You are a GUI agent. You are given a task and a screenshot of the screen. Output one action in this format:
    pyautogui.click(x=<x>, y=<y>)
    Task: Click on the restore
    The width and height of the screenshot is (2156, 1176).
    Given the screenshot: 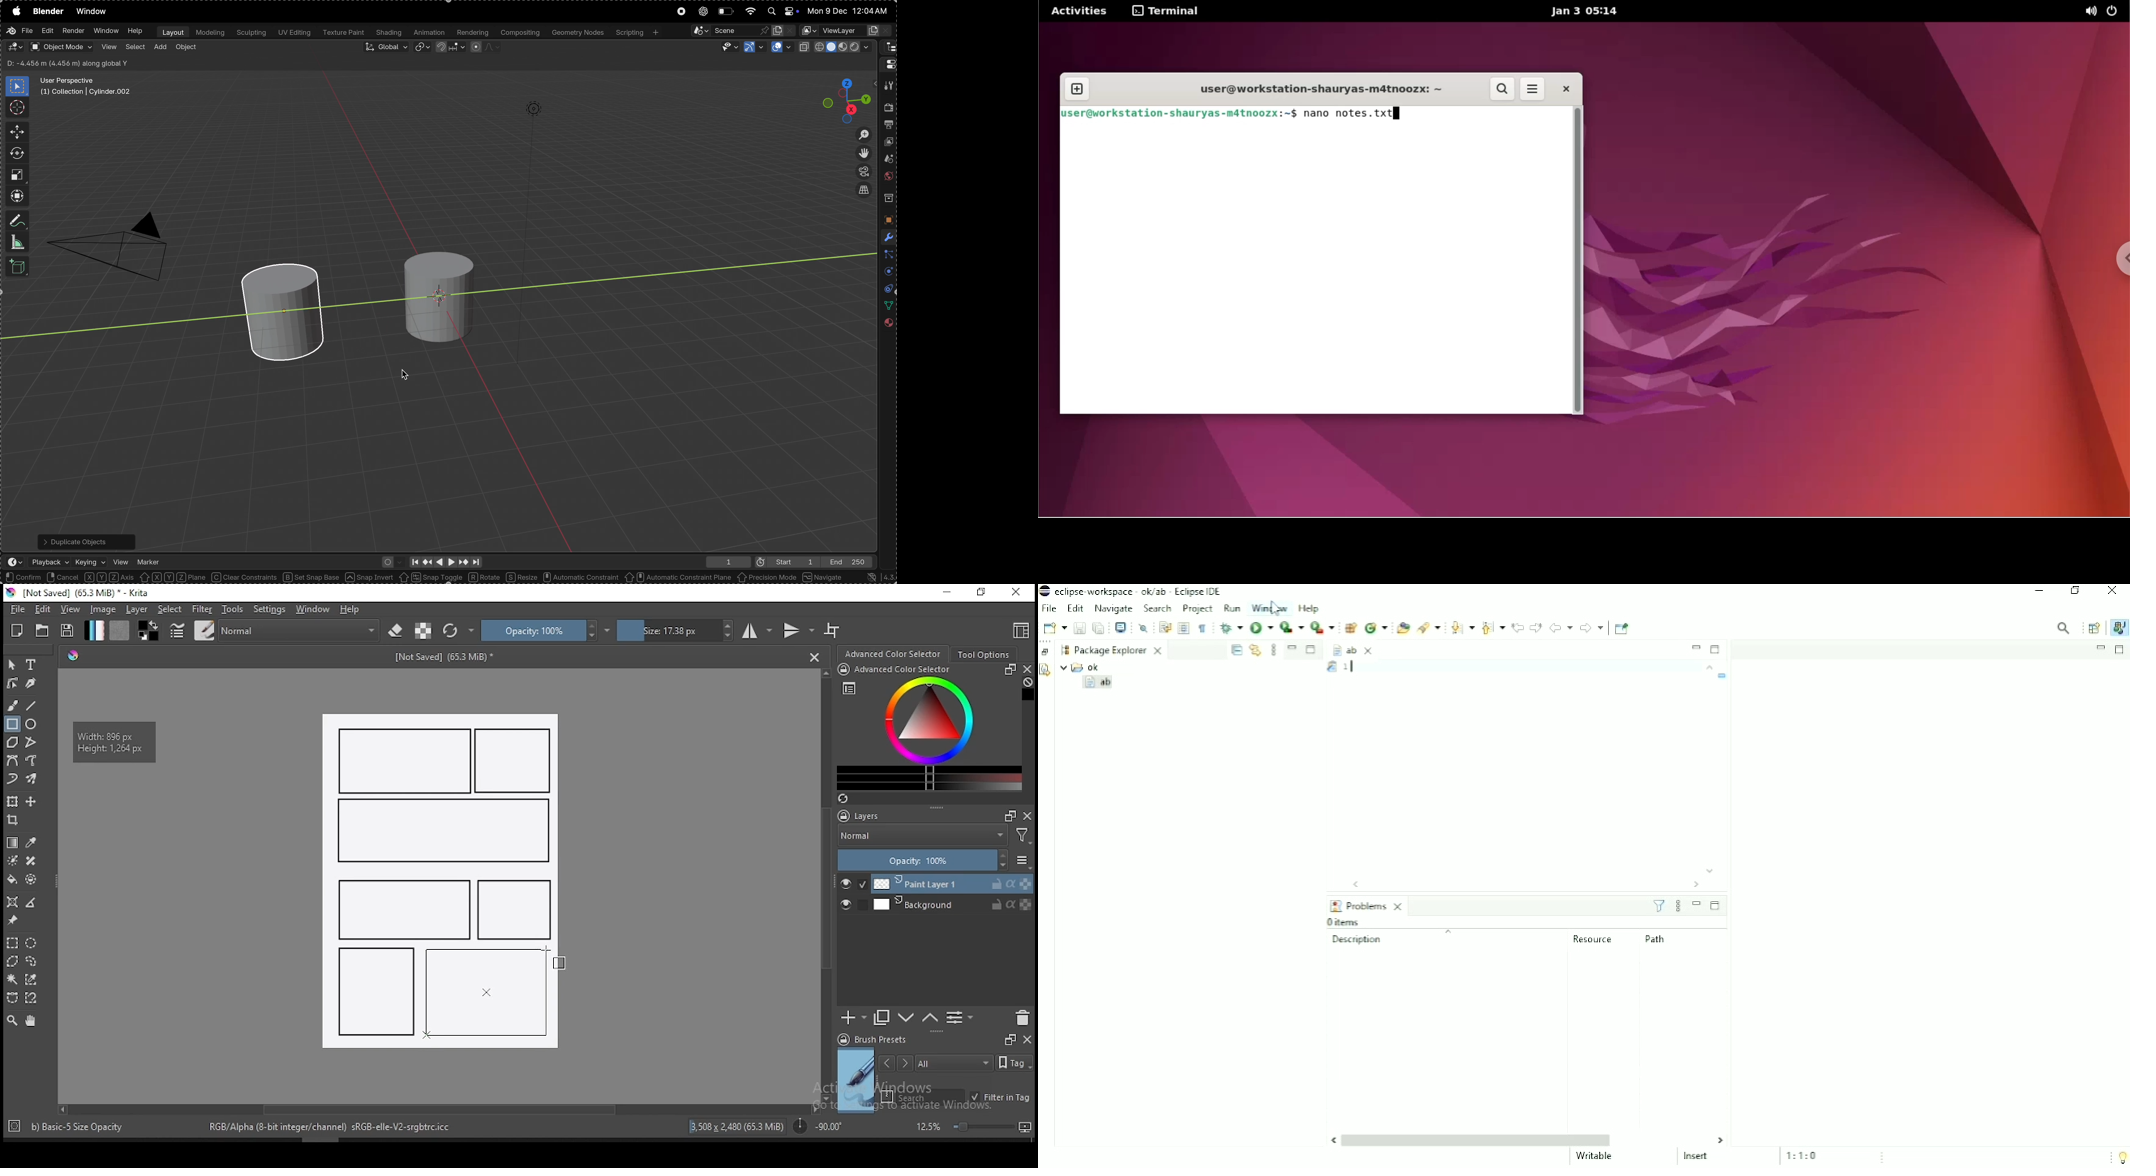 What is the action you would take?
    pyautogui.click(x=985, y=593)
    